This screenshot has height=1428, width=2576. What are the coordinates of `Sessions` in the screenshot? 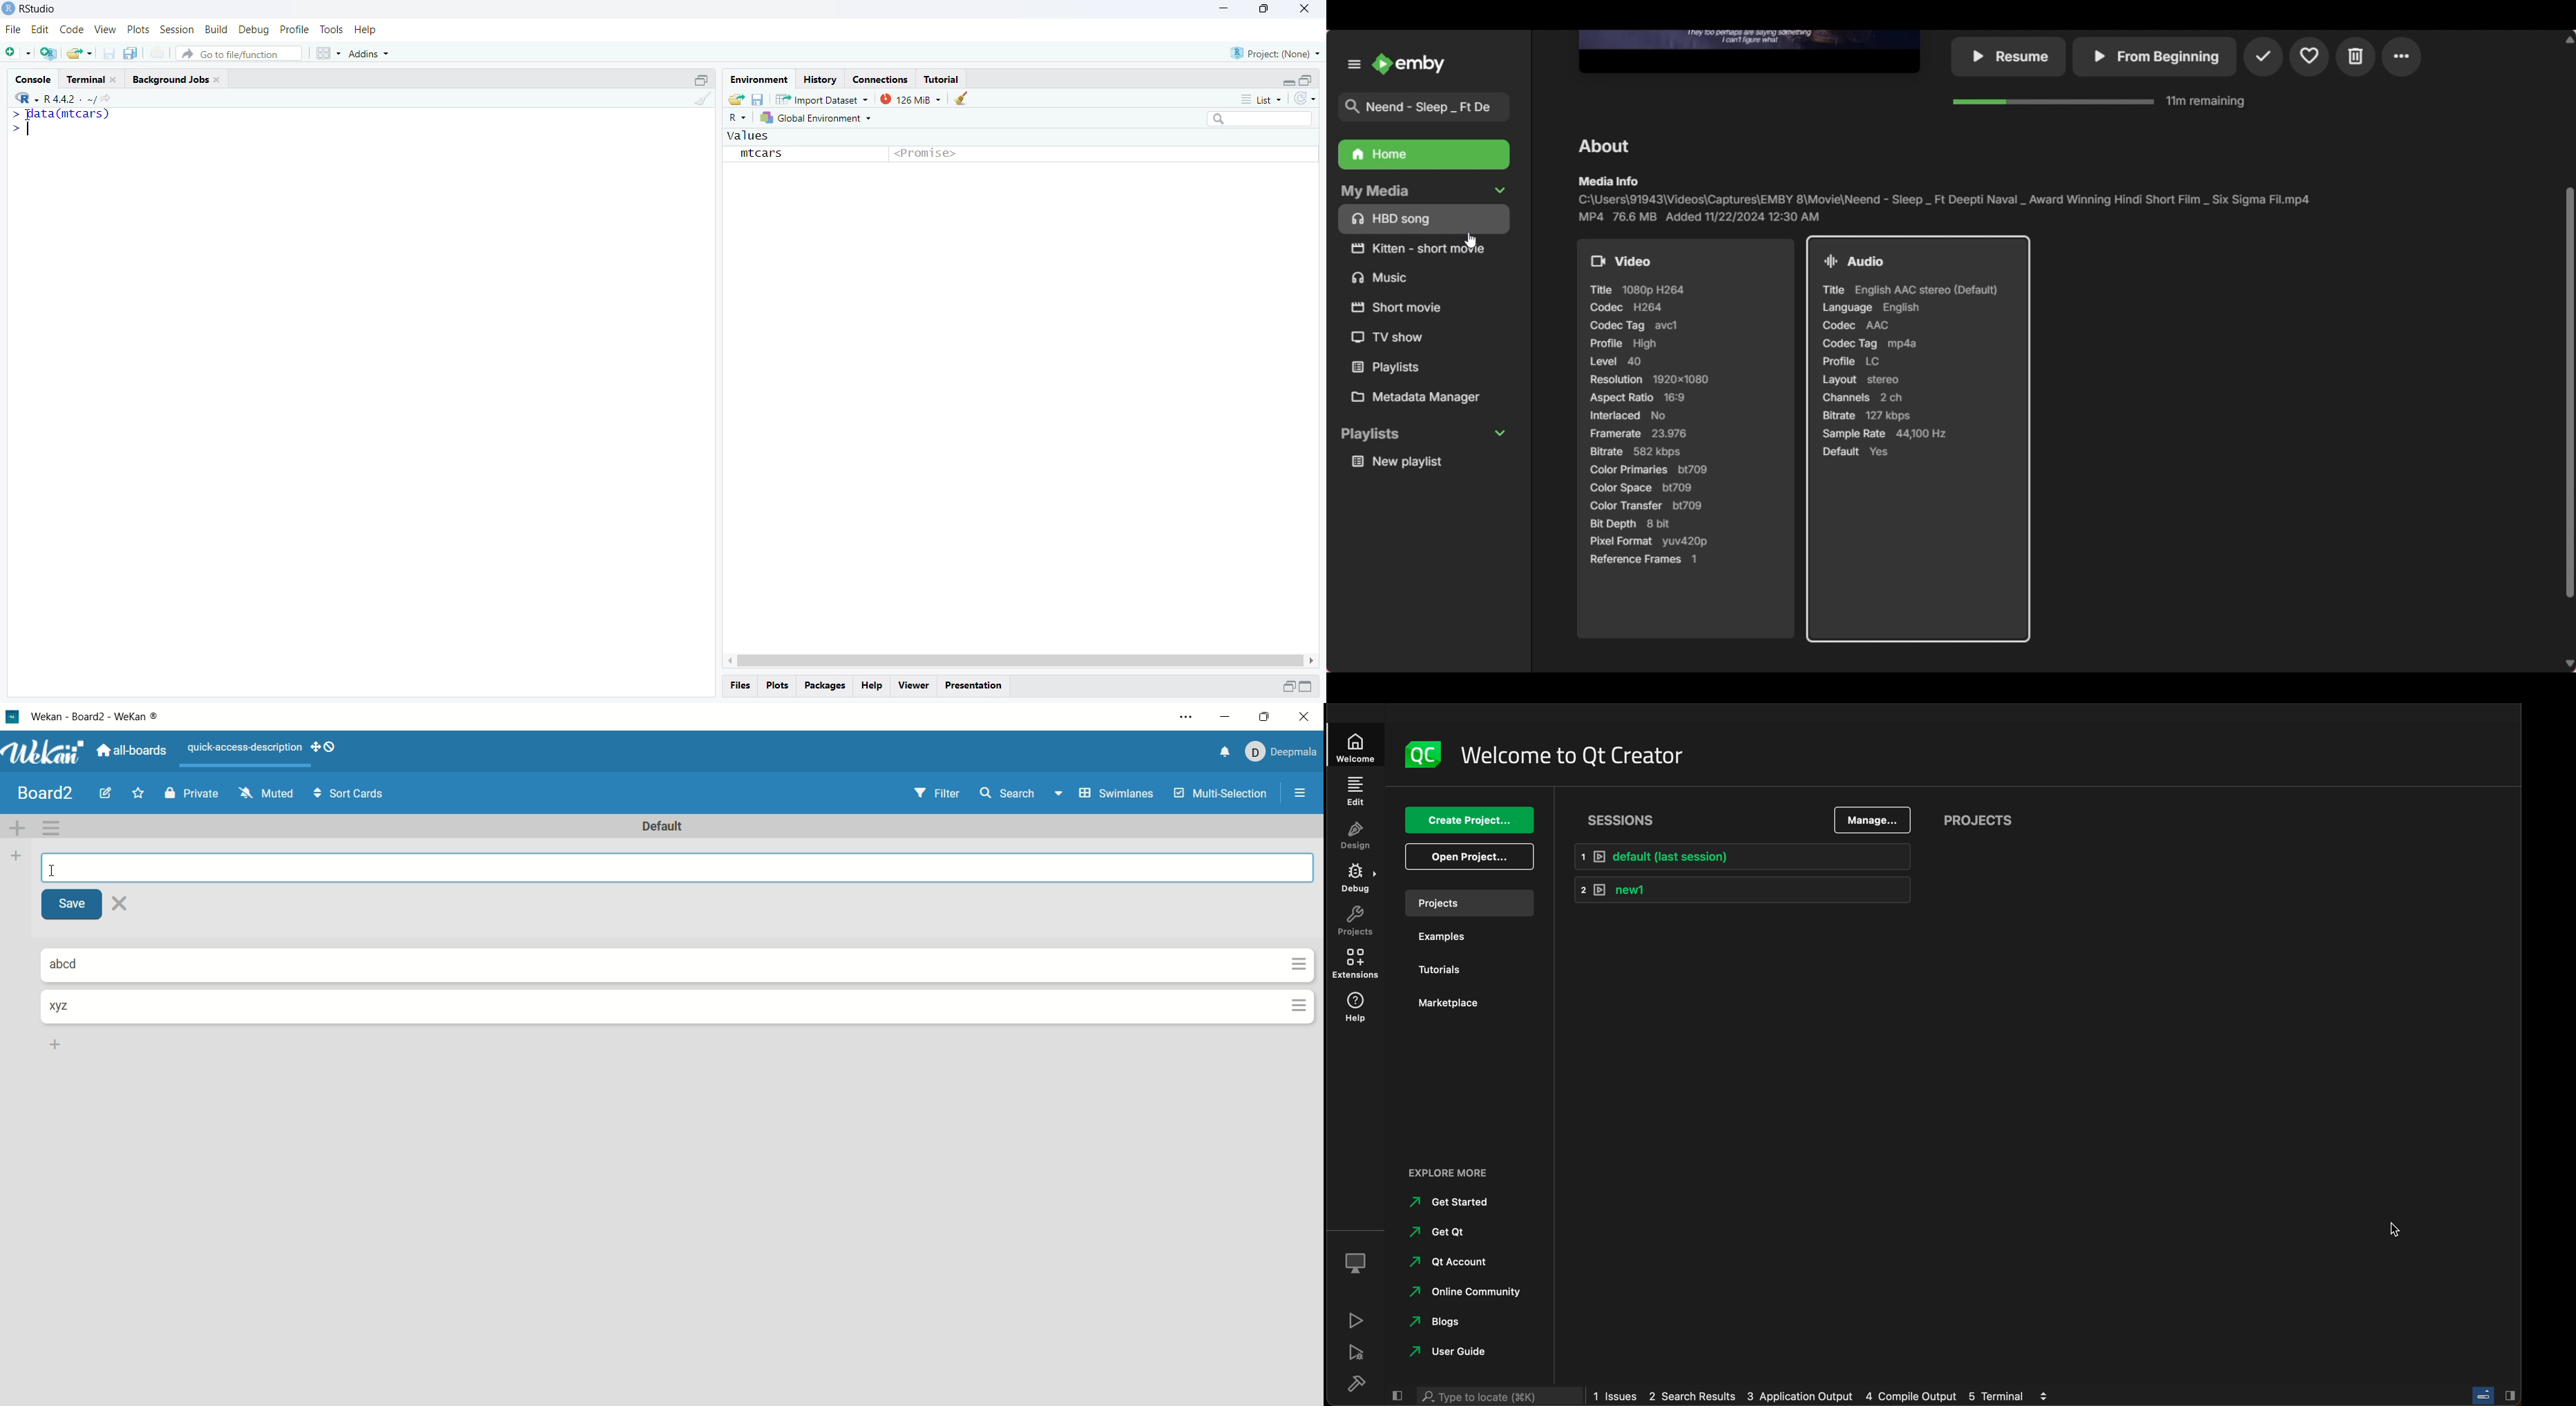 It's located at (1632, 818).